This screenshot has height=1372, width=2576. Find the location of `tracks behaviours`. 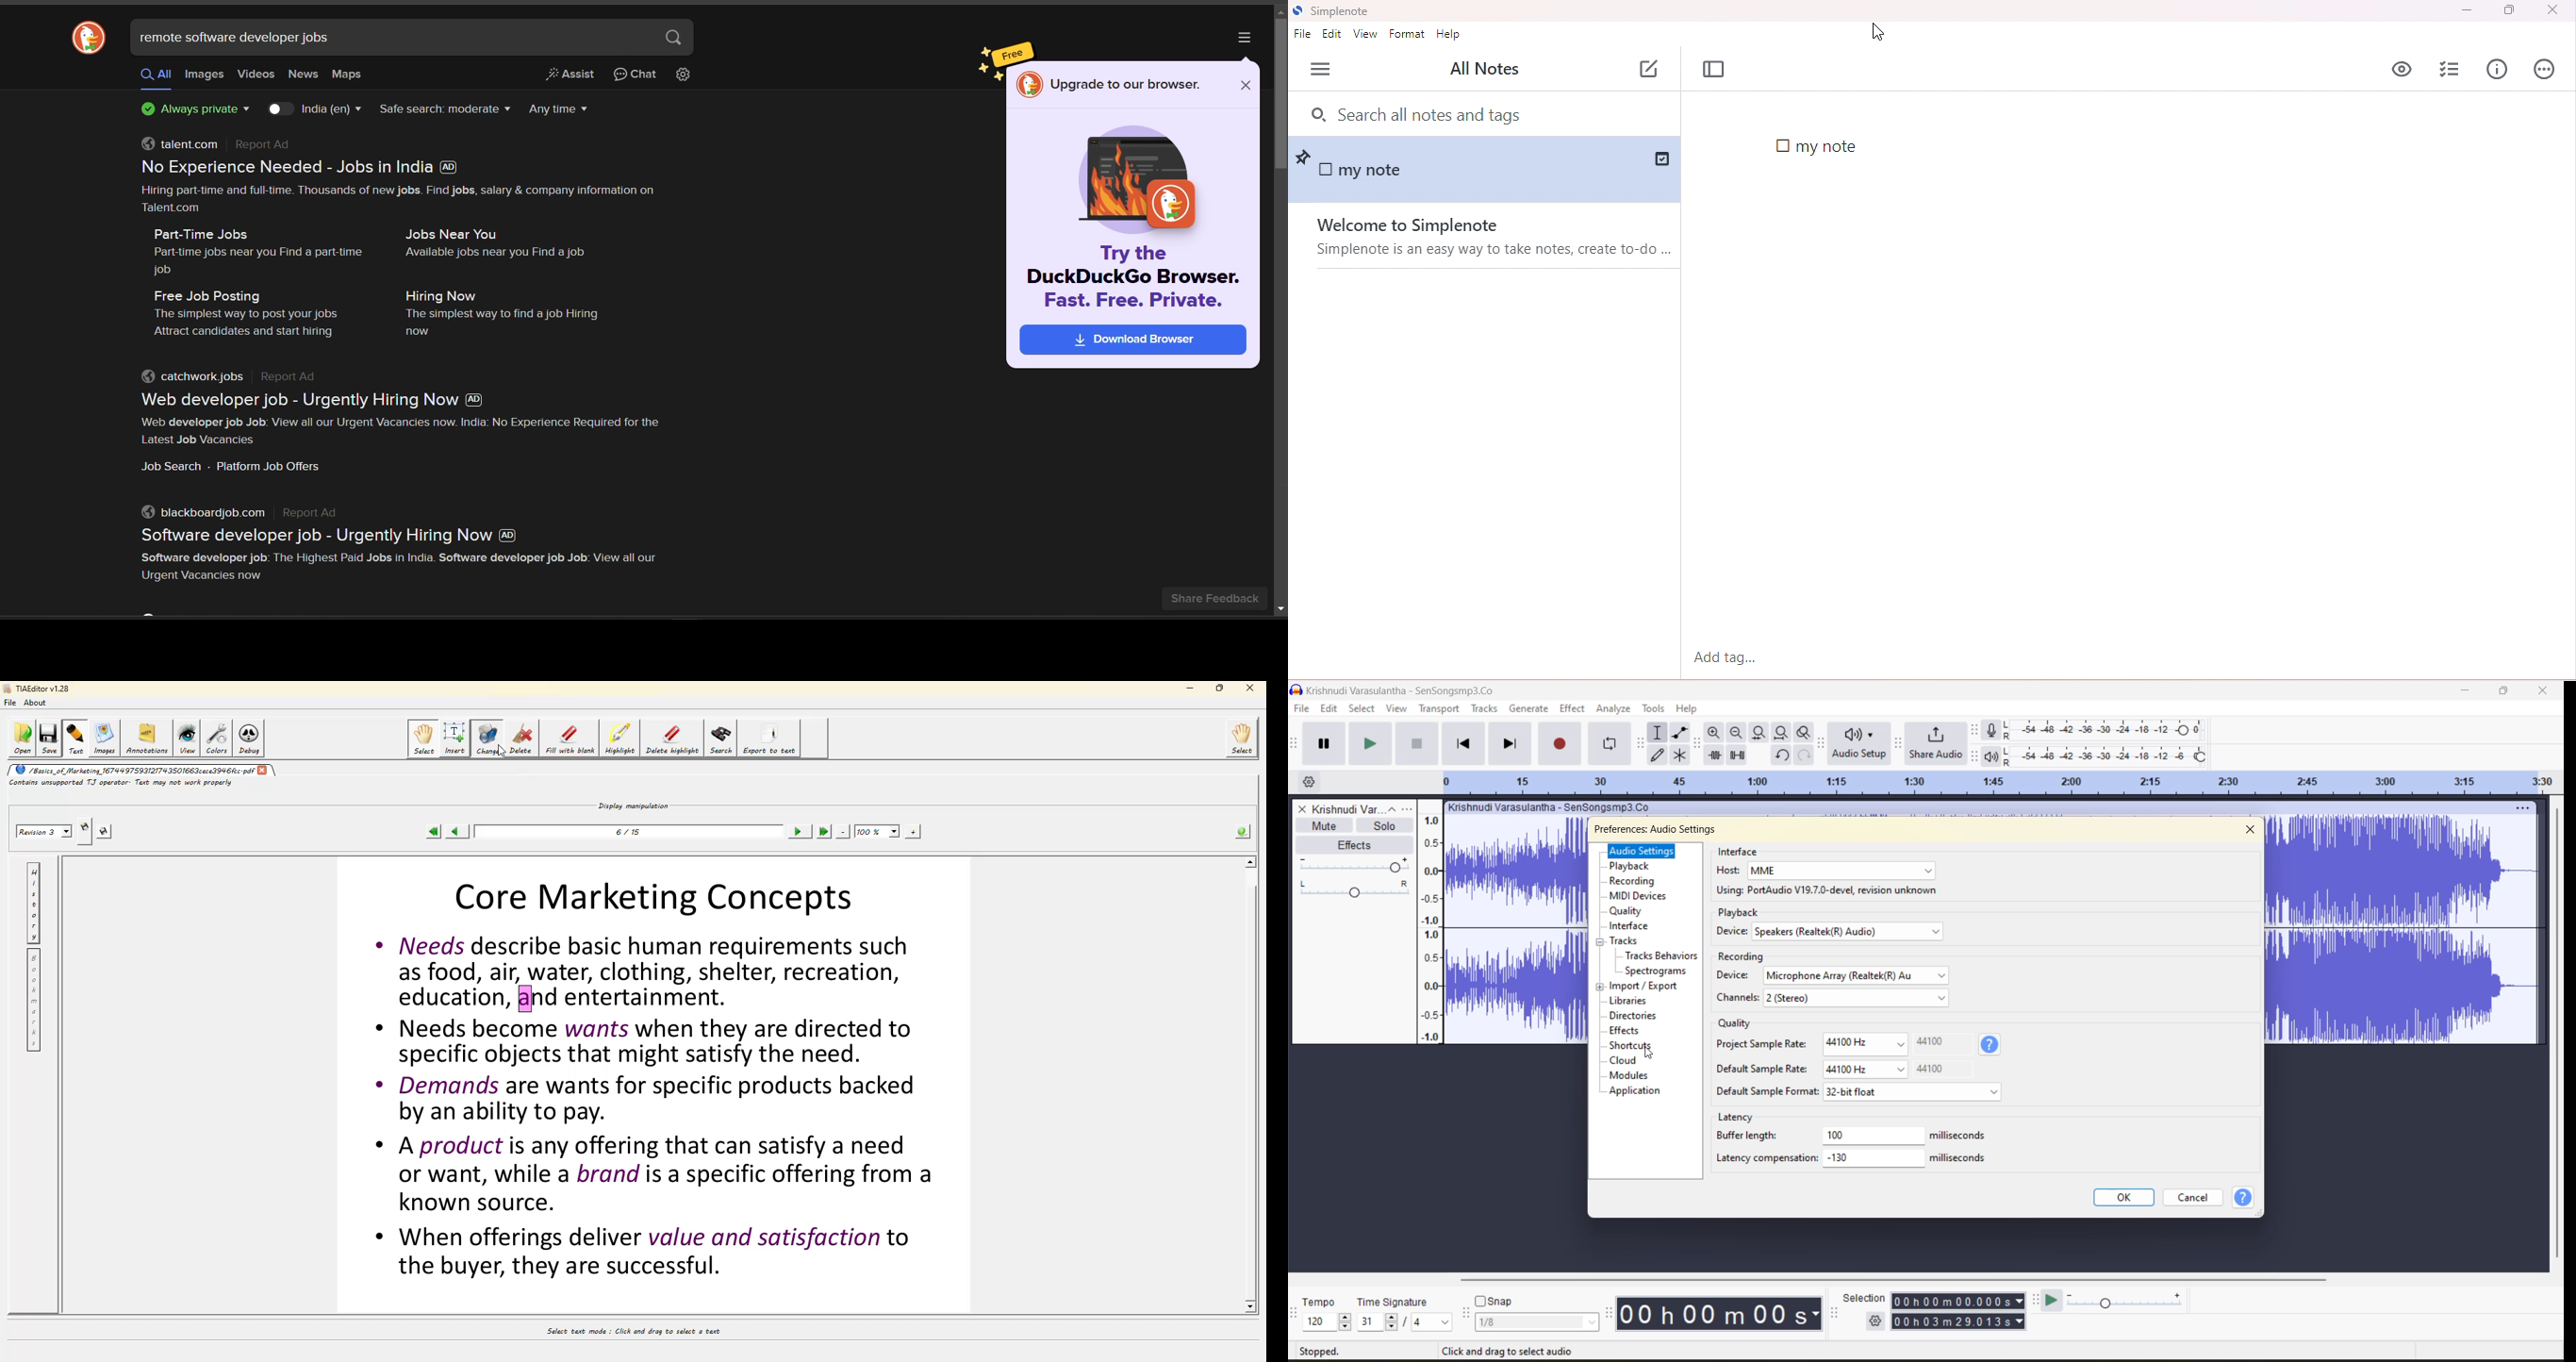

tracks behaviours is located at coordinates (1662, 956).